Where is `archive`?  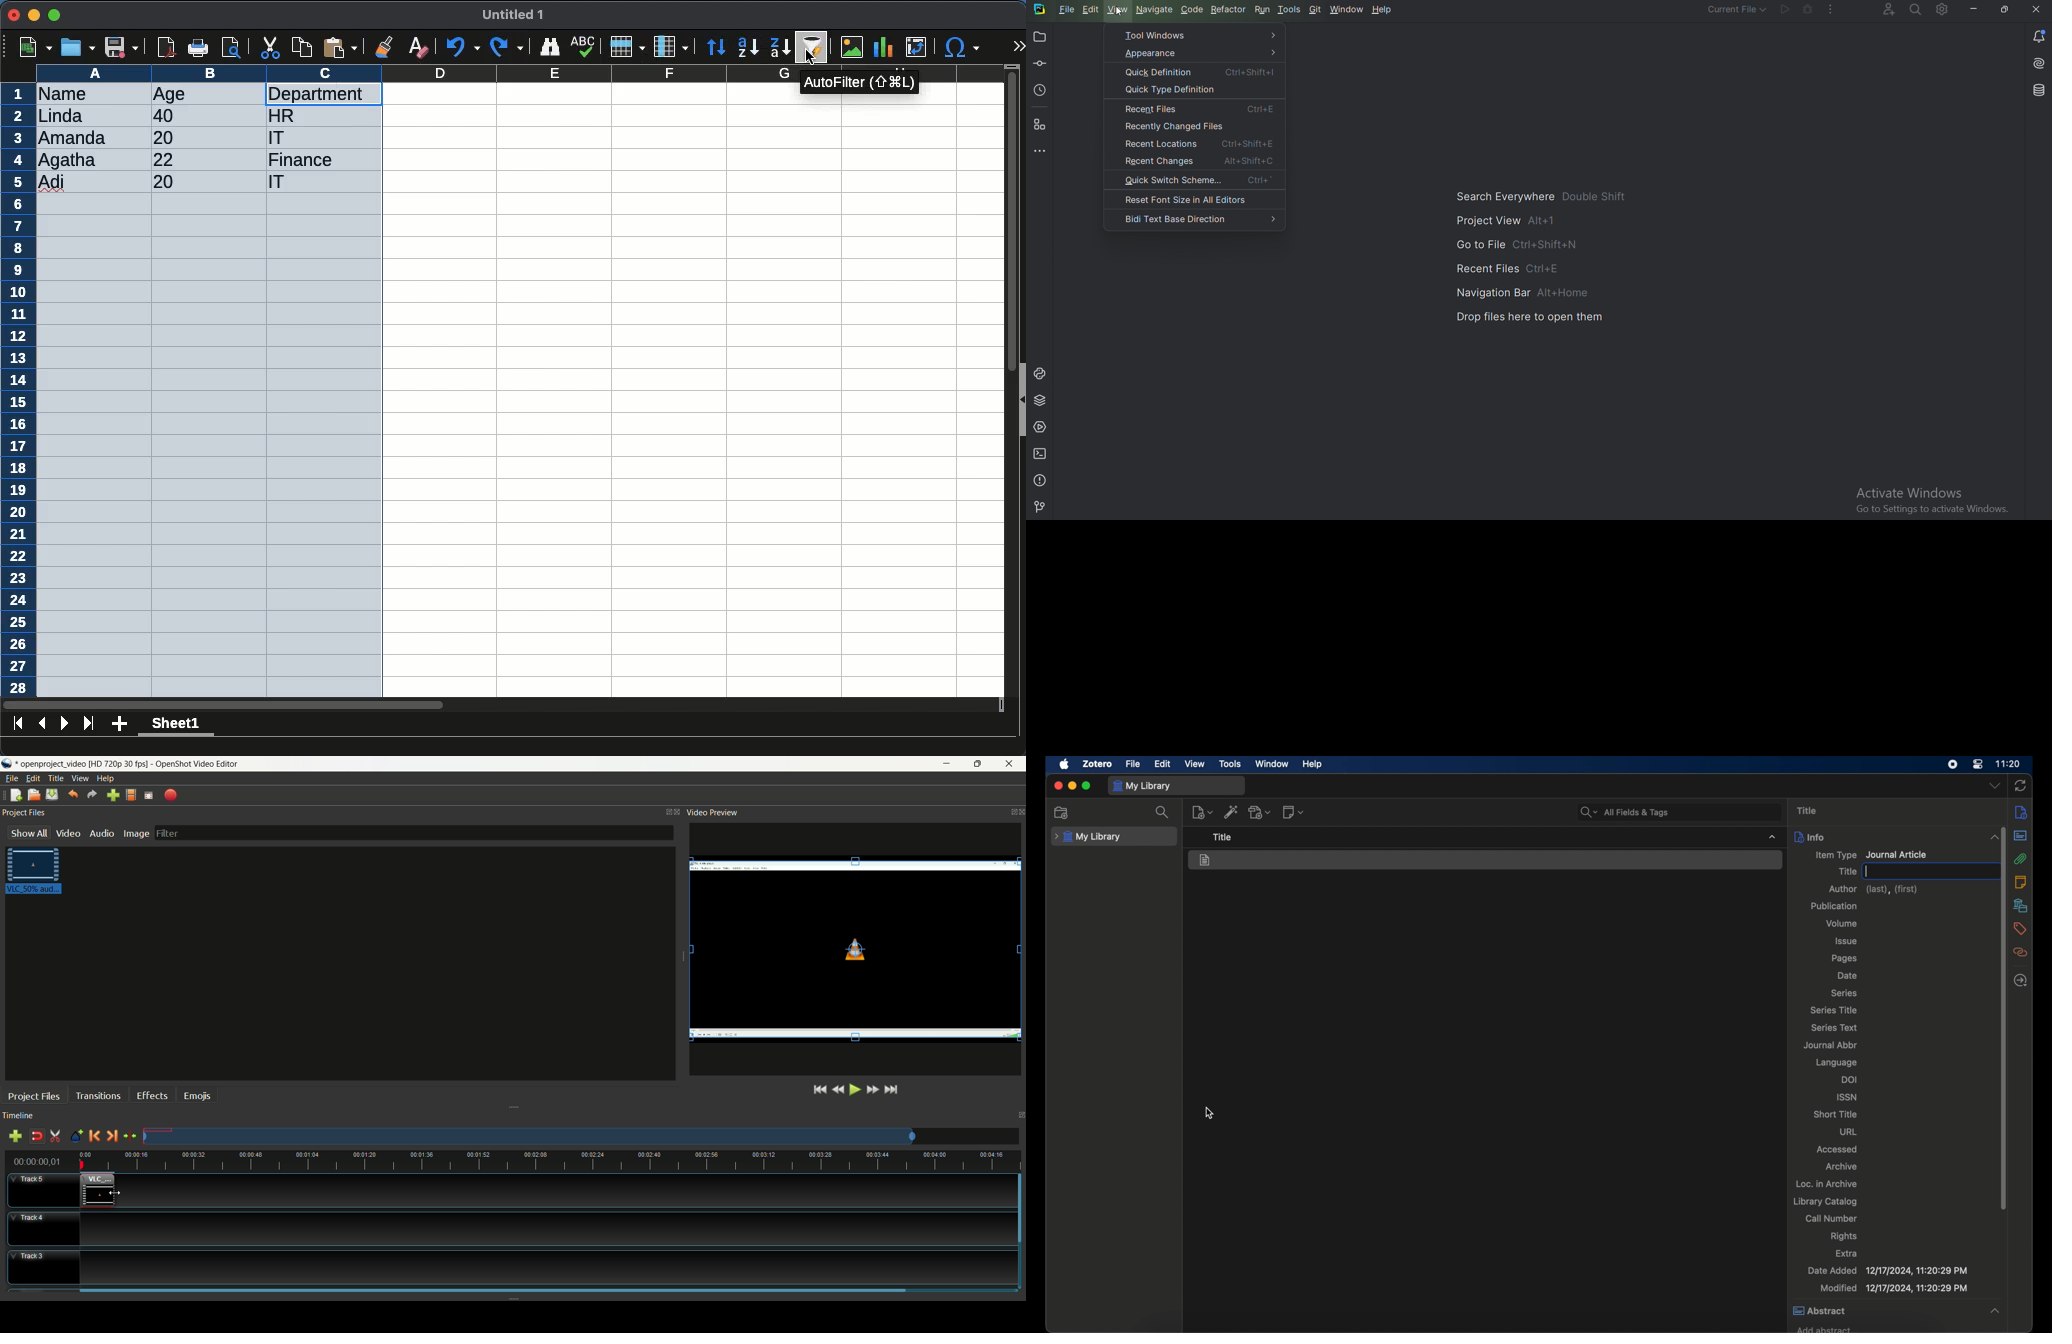
archive is located at coordinates (1841, 1166).